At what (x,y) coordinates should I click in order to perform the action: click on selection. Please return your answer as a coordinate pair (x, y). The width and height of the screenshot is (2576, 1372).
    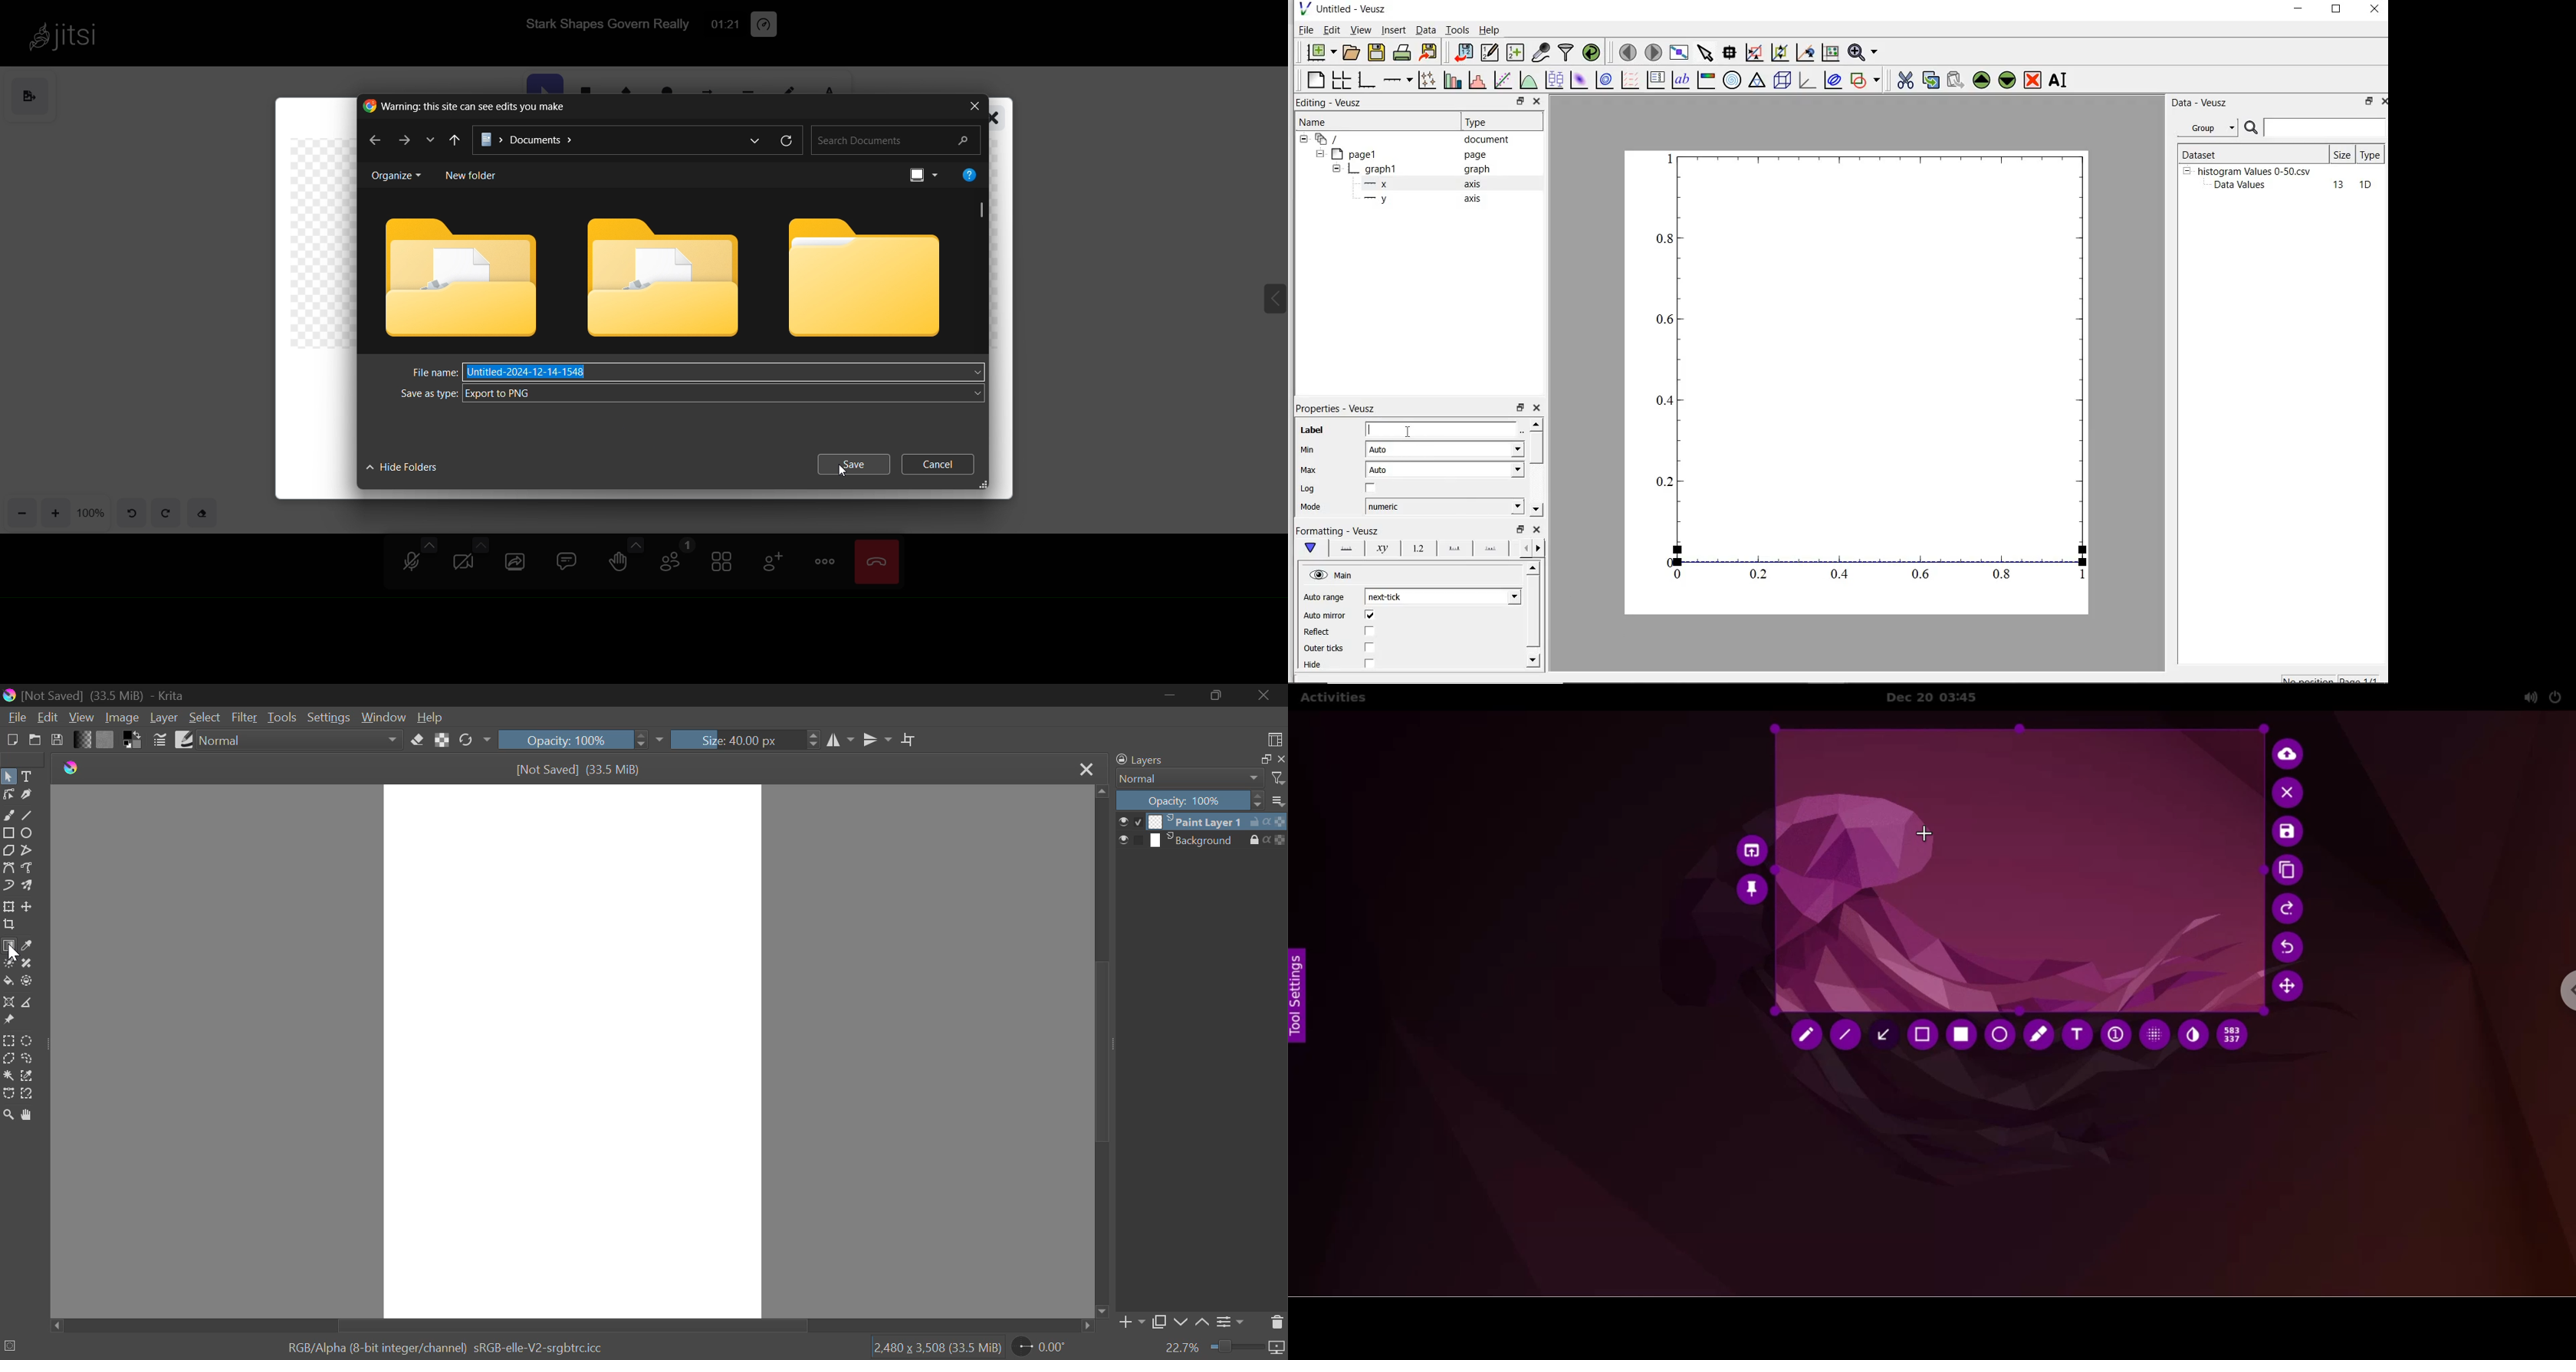
    Looking at the image, I should click on (11, 1346).